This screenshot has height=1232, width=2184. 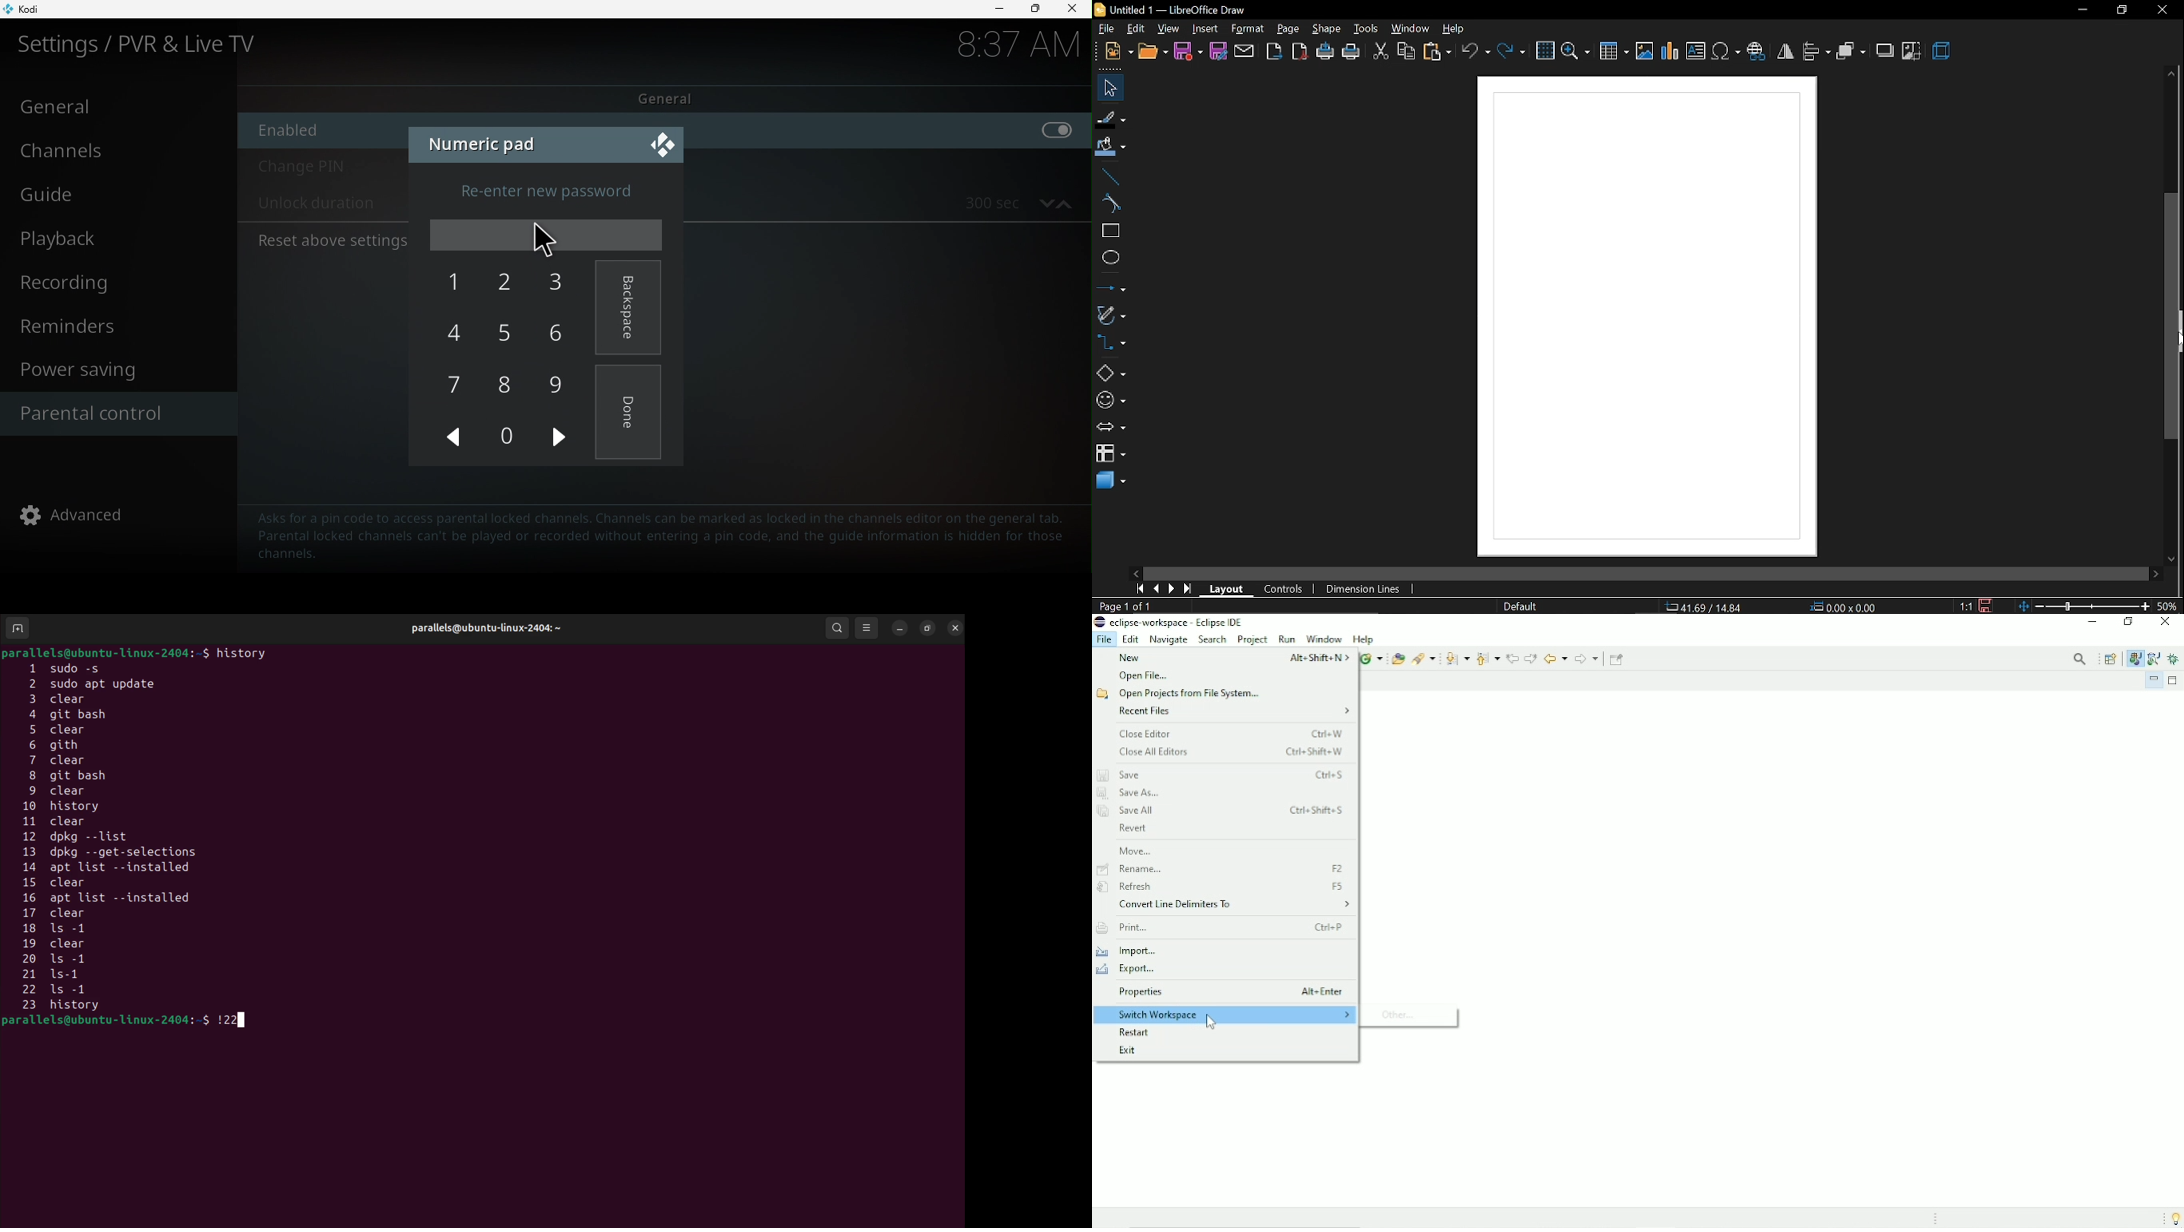 What do you see at coordinates (484, 141) in the screenshot?
I see `Numeric pad` at bounding box center [484, 141].